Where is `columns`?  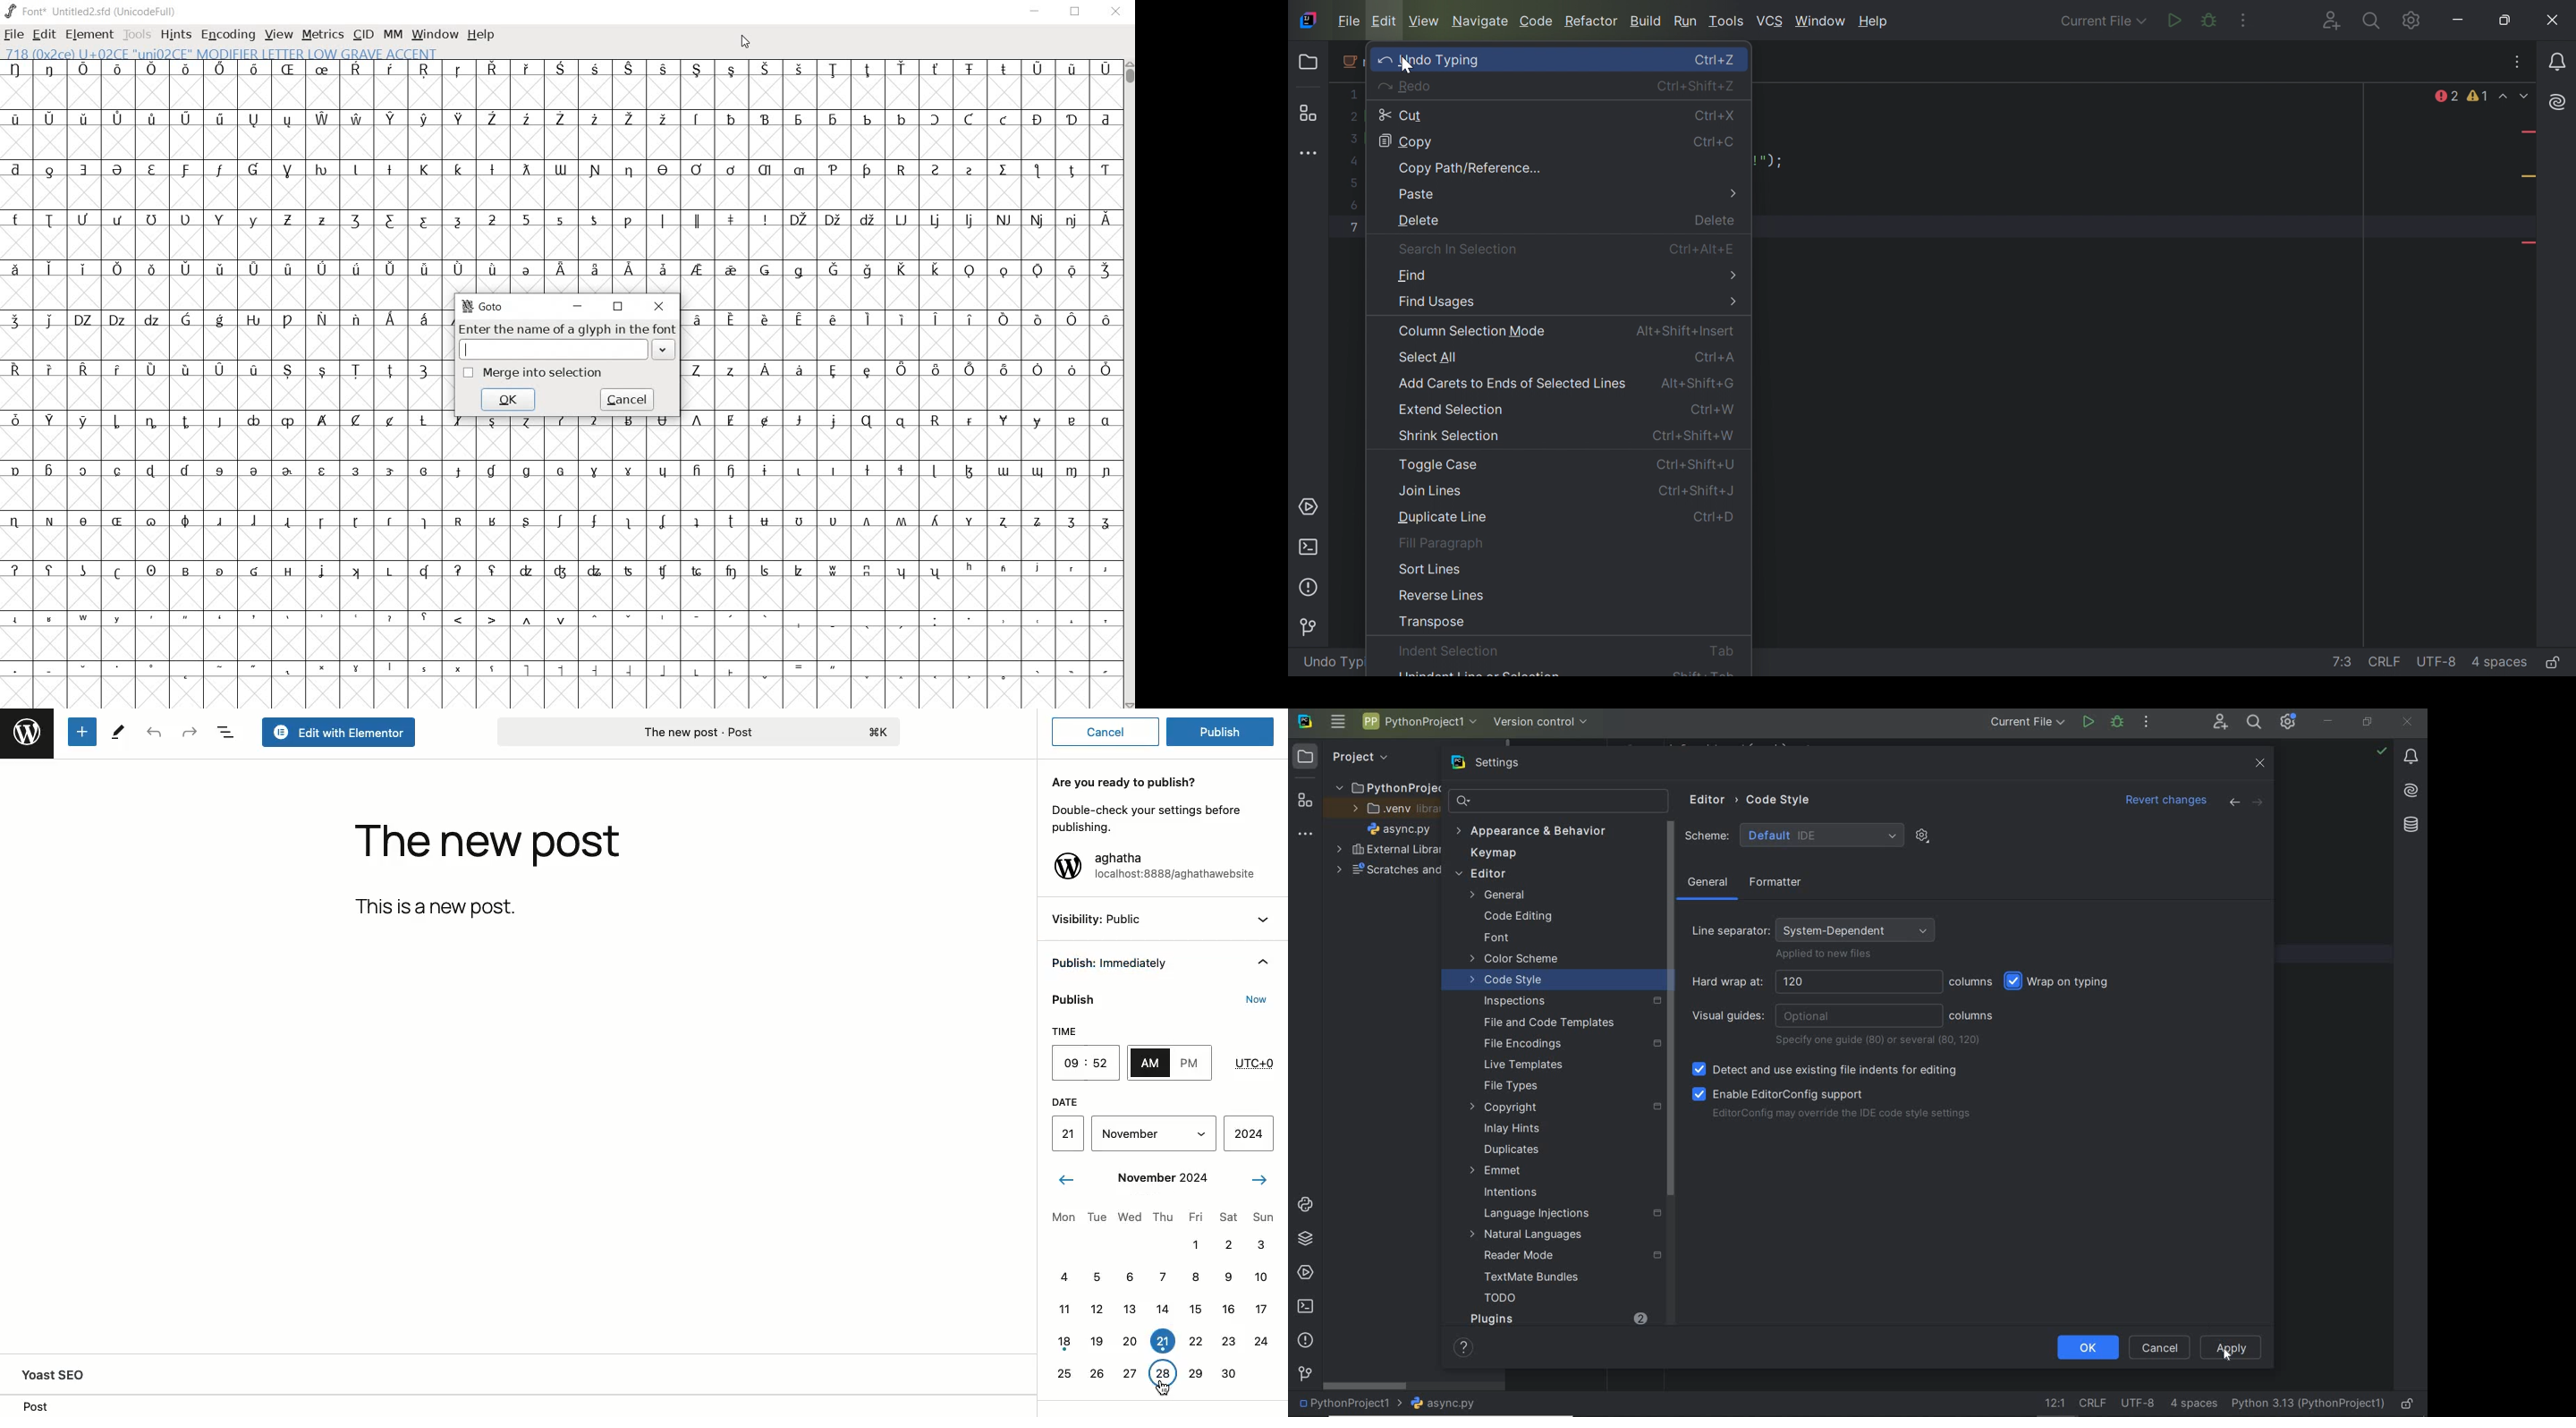 columns is located at coordinates (1972, 1016).